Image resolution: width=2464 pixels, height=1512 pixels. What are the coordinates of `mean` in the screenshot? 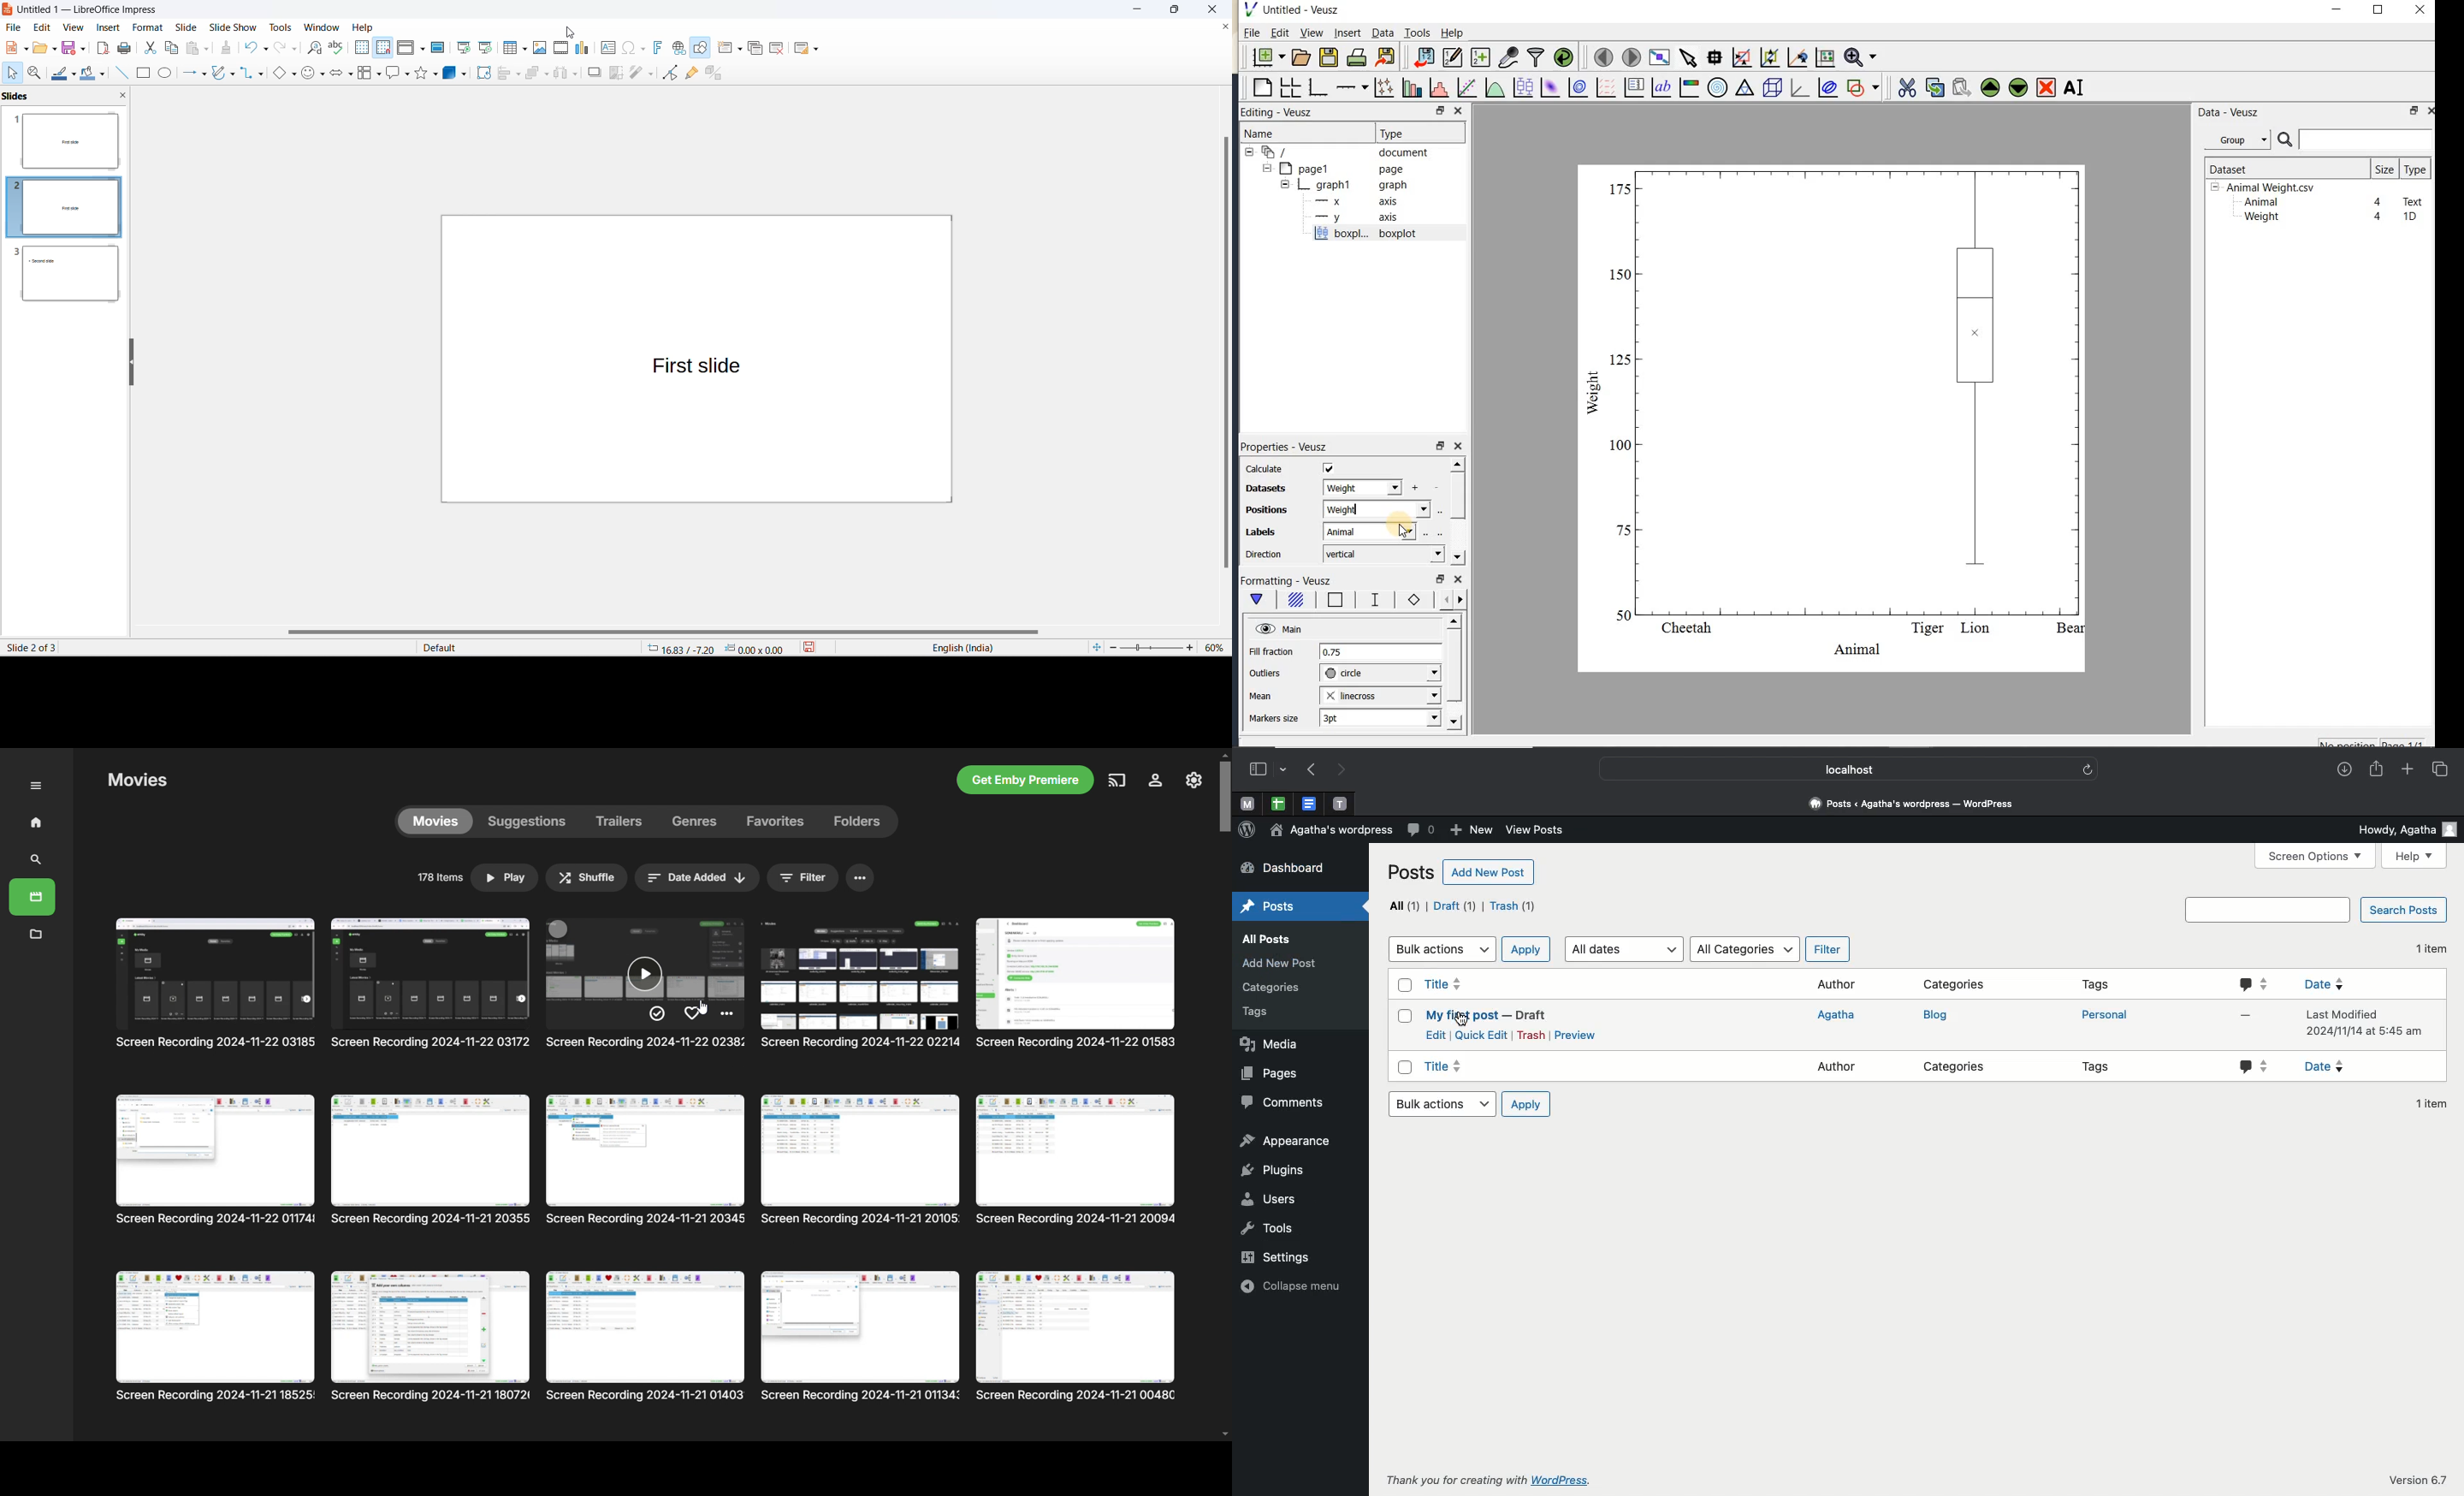 It's located at (1261, 694).